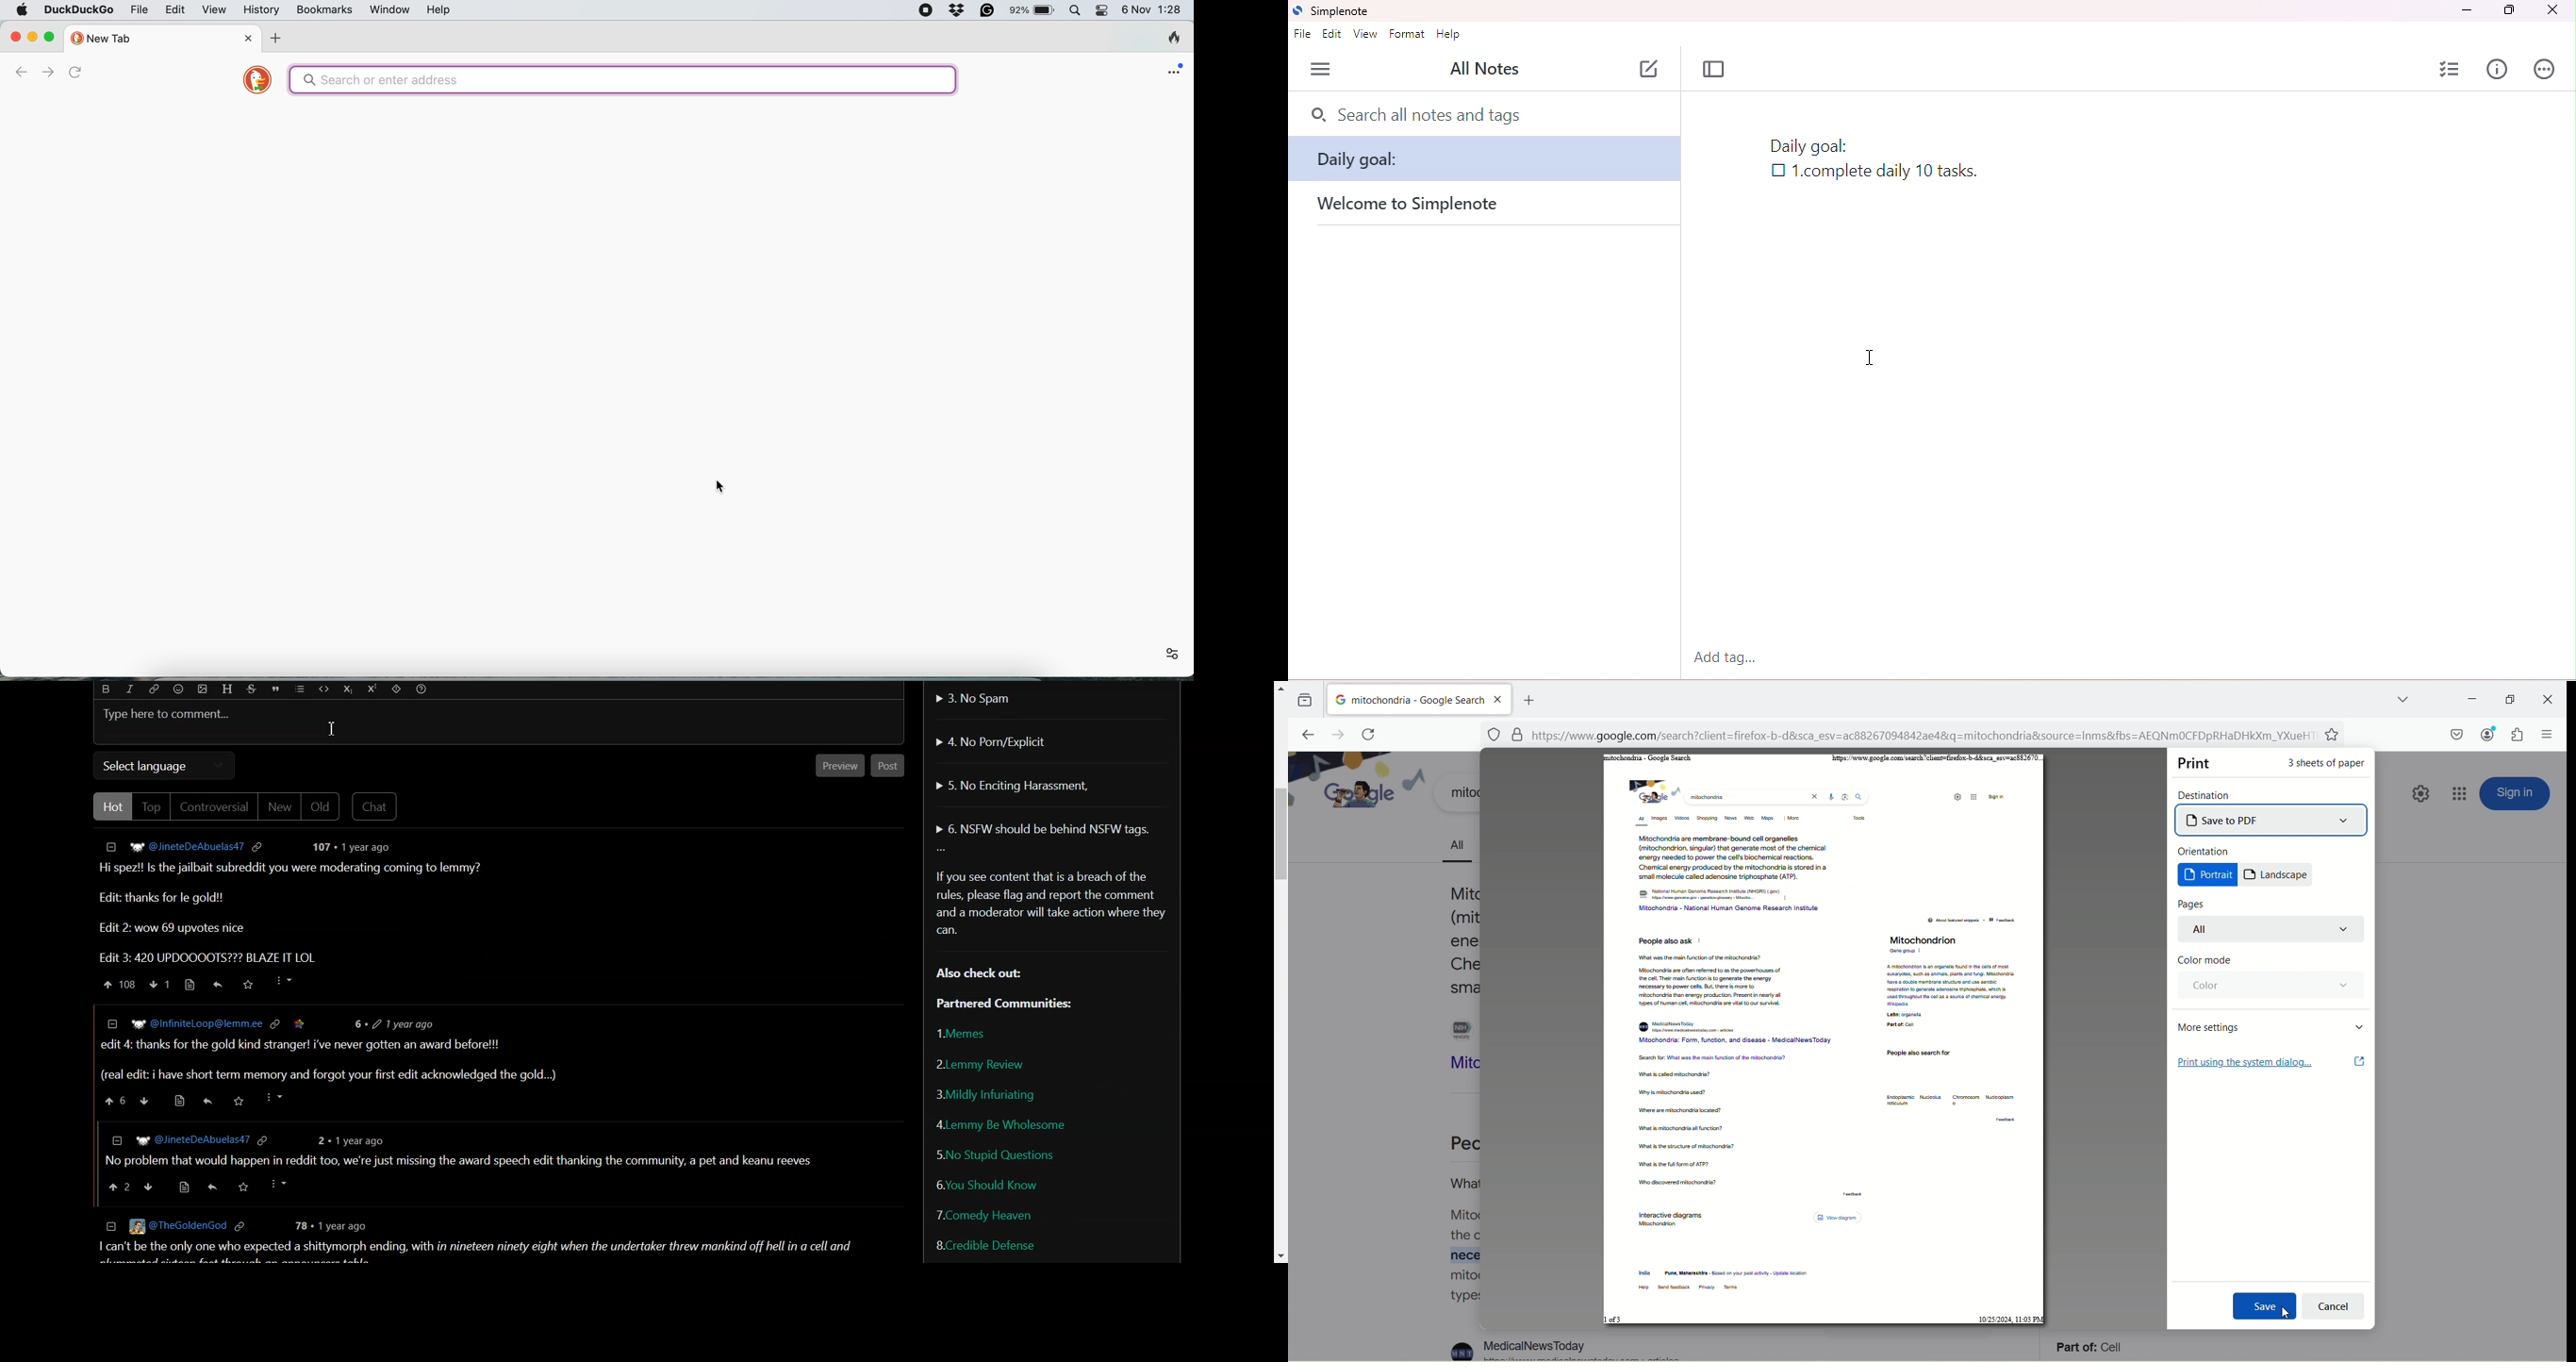 The image size is (2576, 1372). Describe the element at coordinates (2466, 10) in the screenshot. I see `minimize` at that location.